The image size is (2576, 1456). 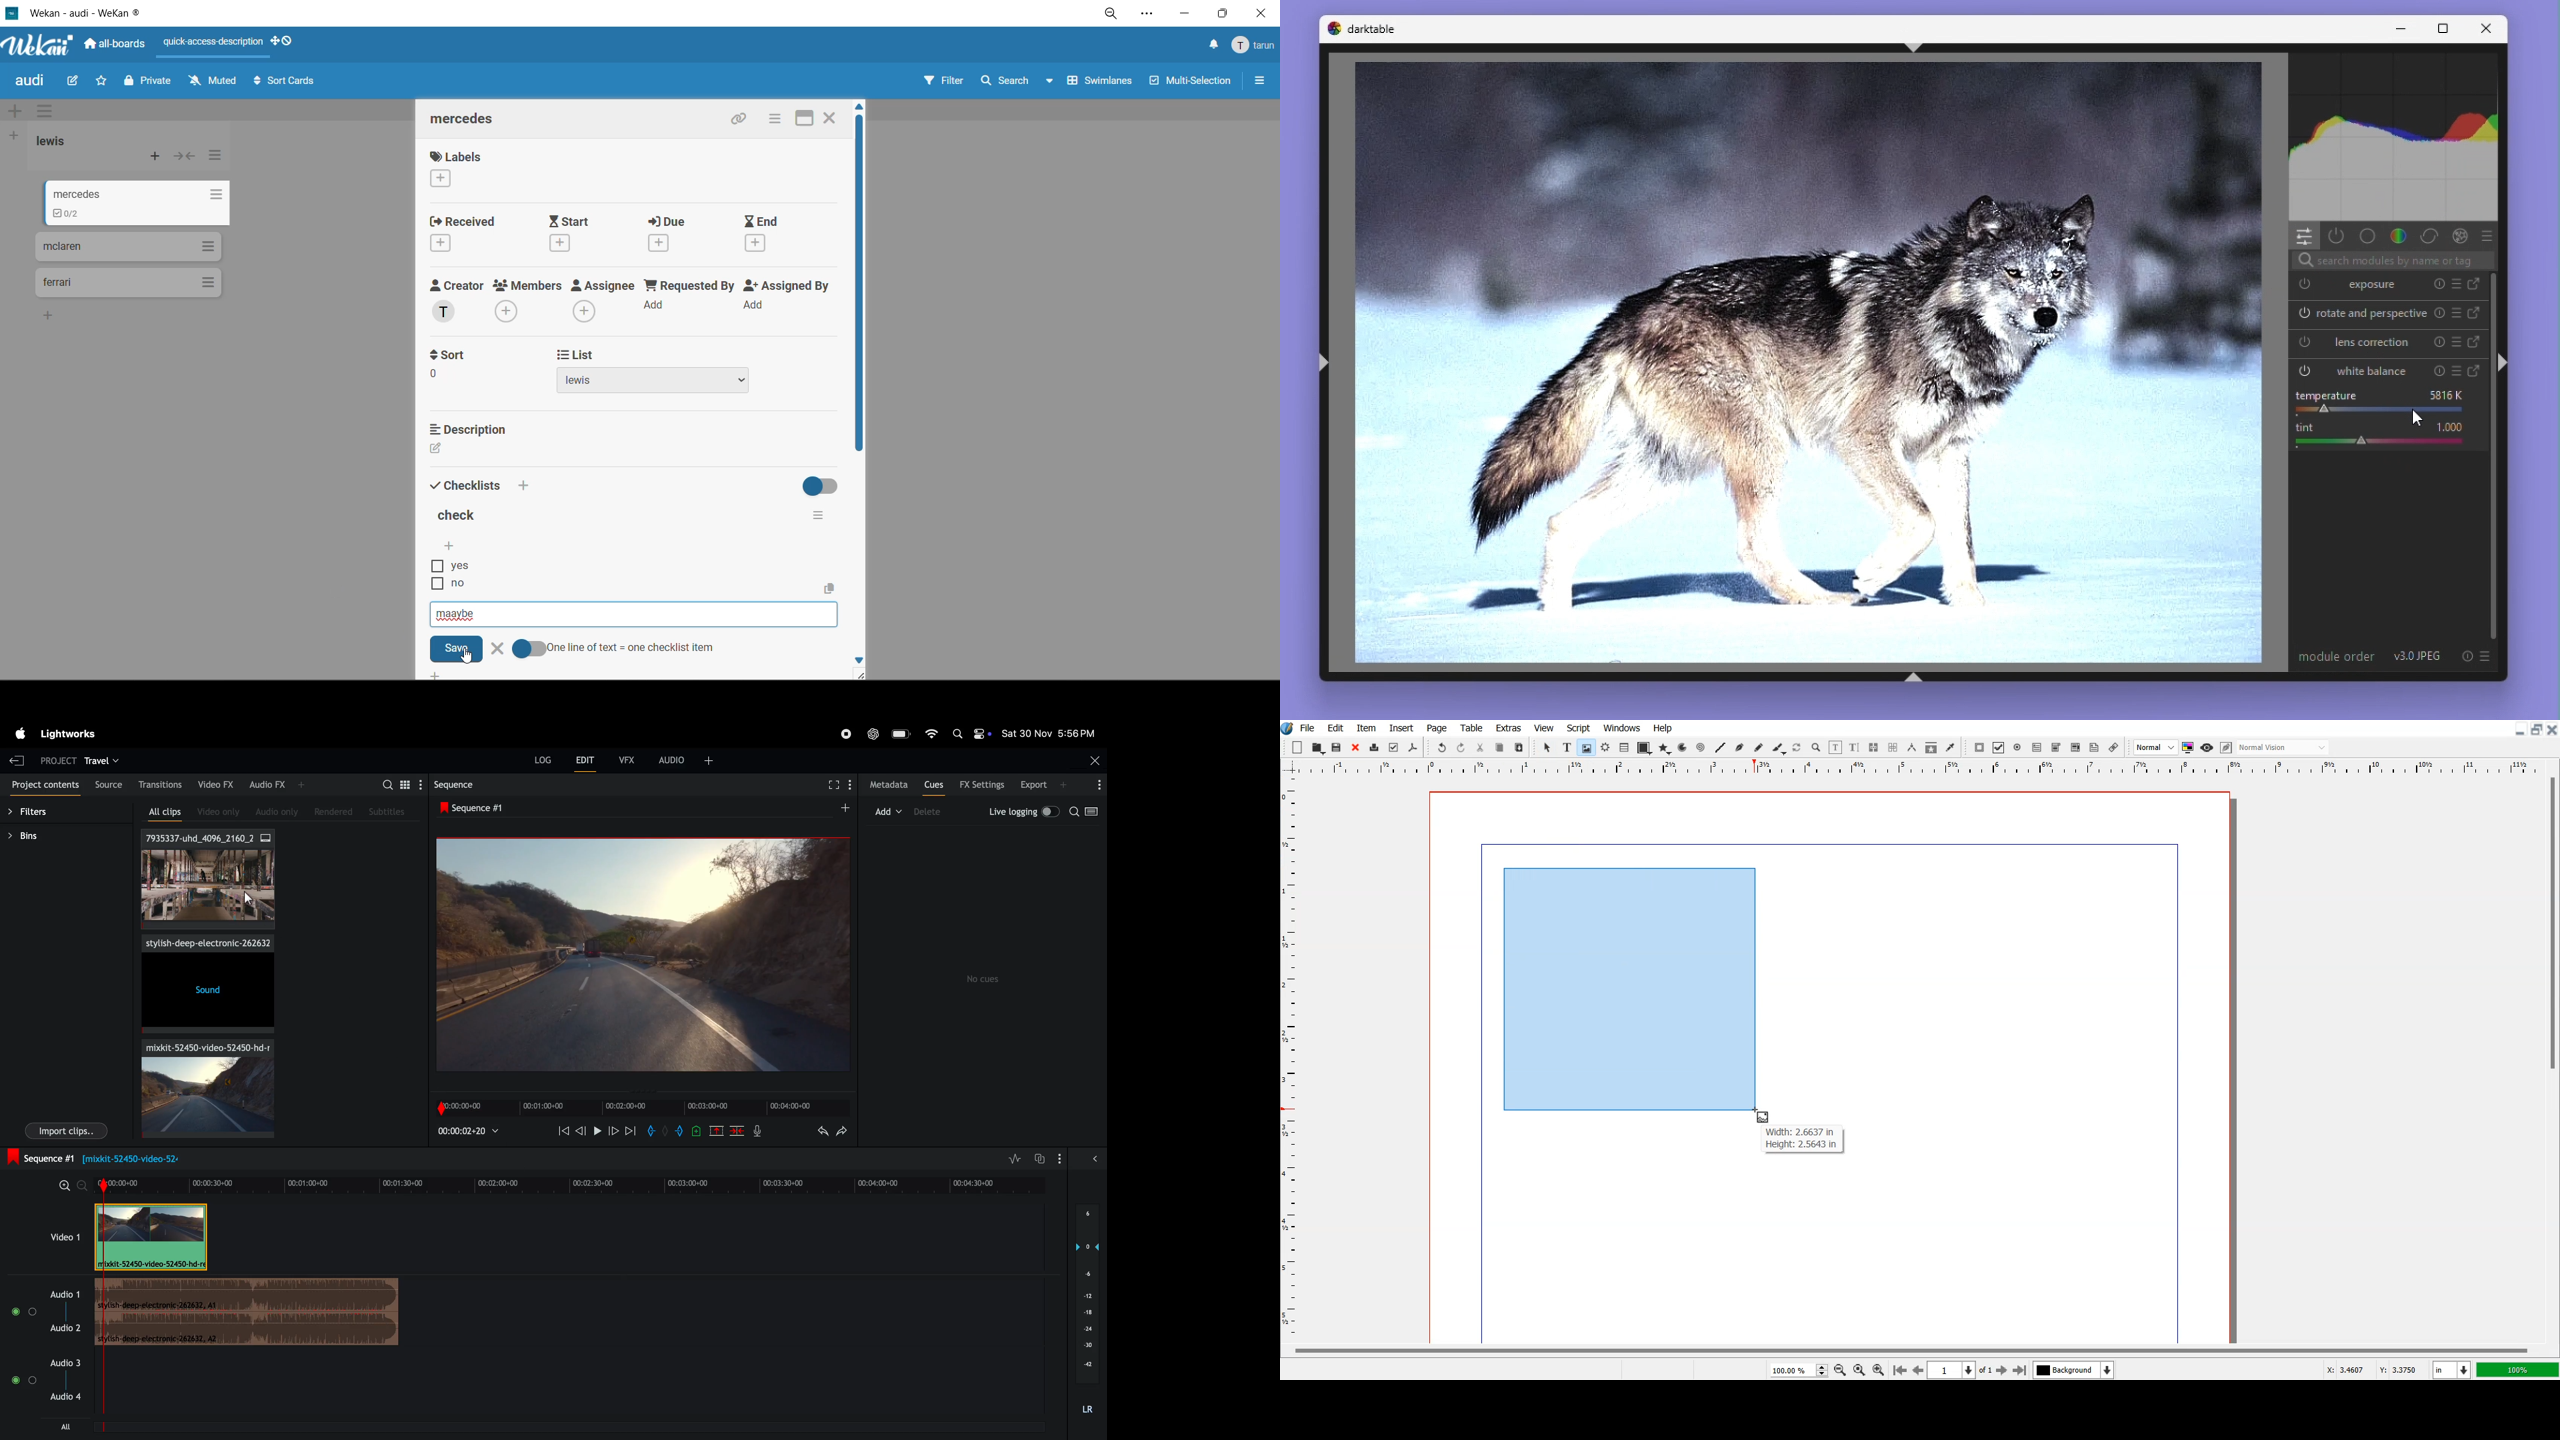 I want to click on sound effects, so click(x=205, y=985).